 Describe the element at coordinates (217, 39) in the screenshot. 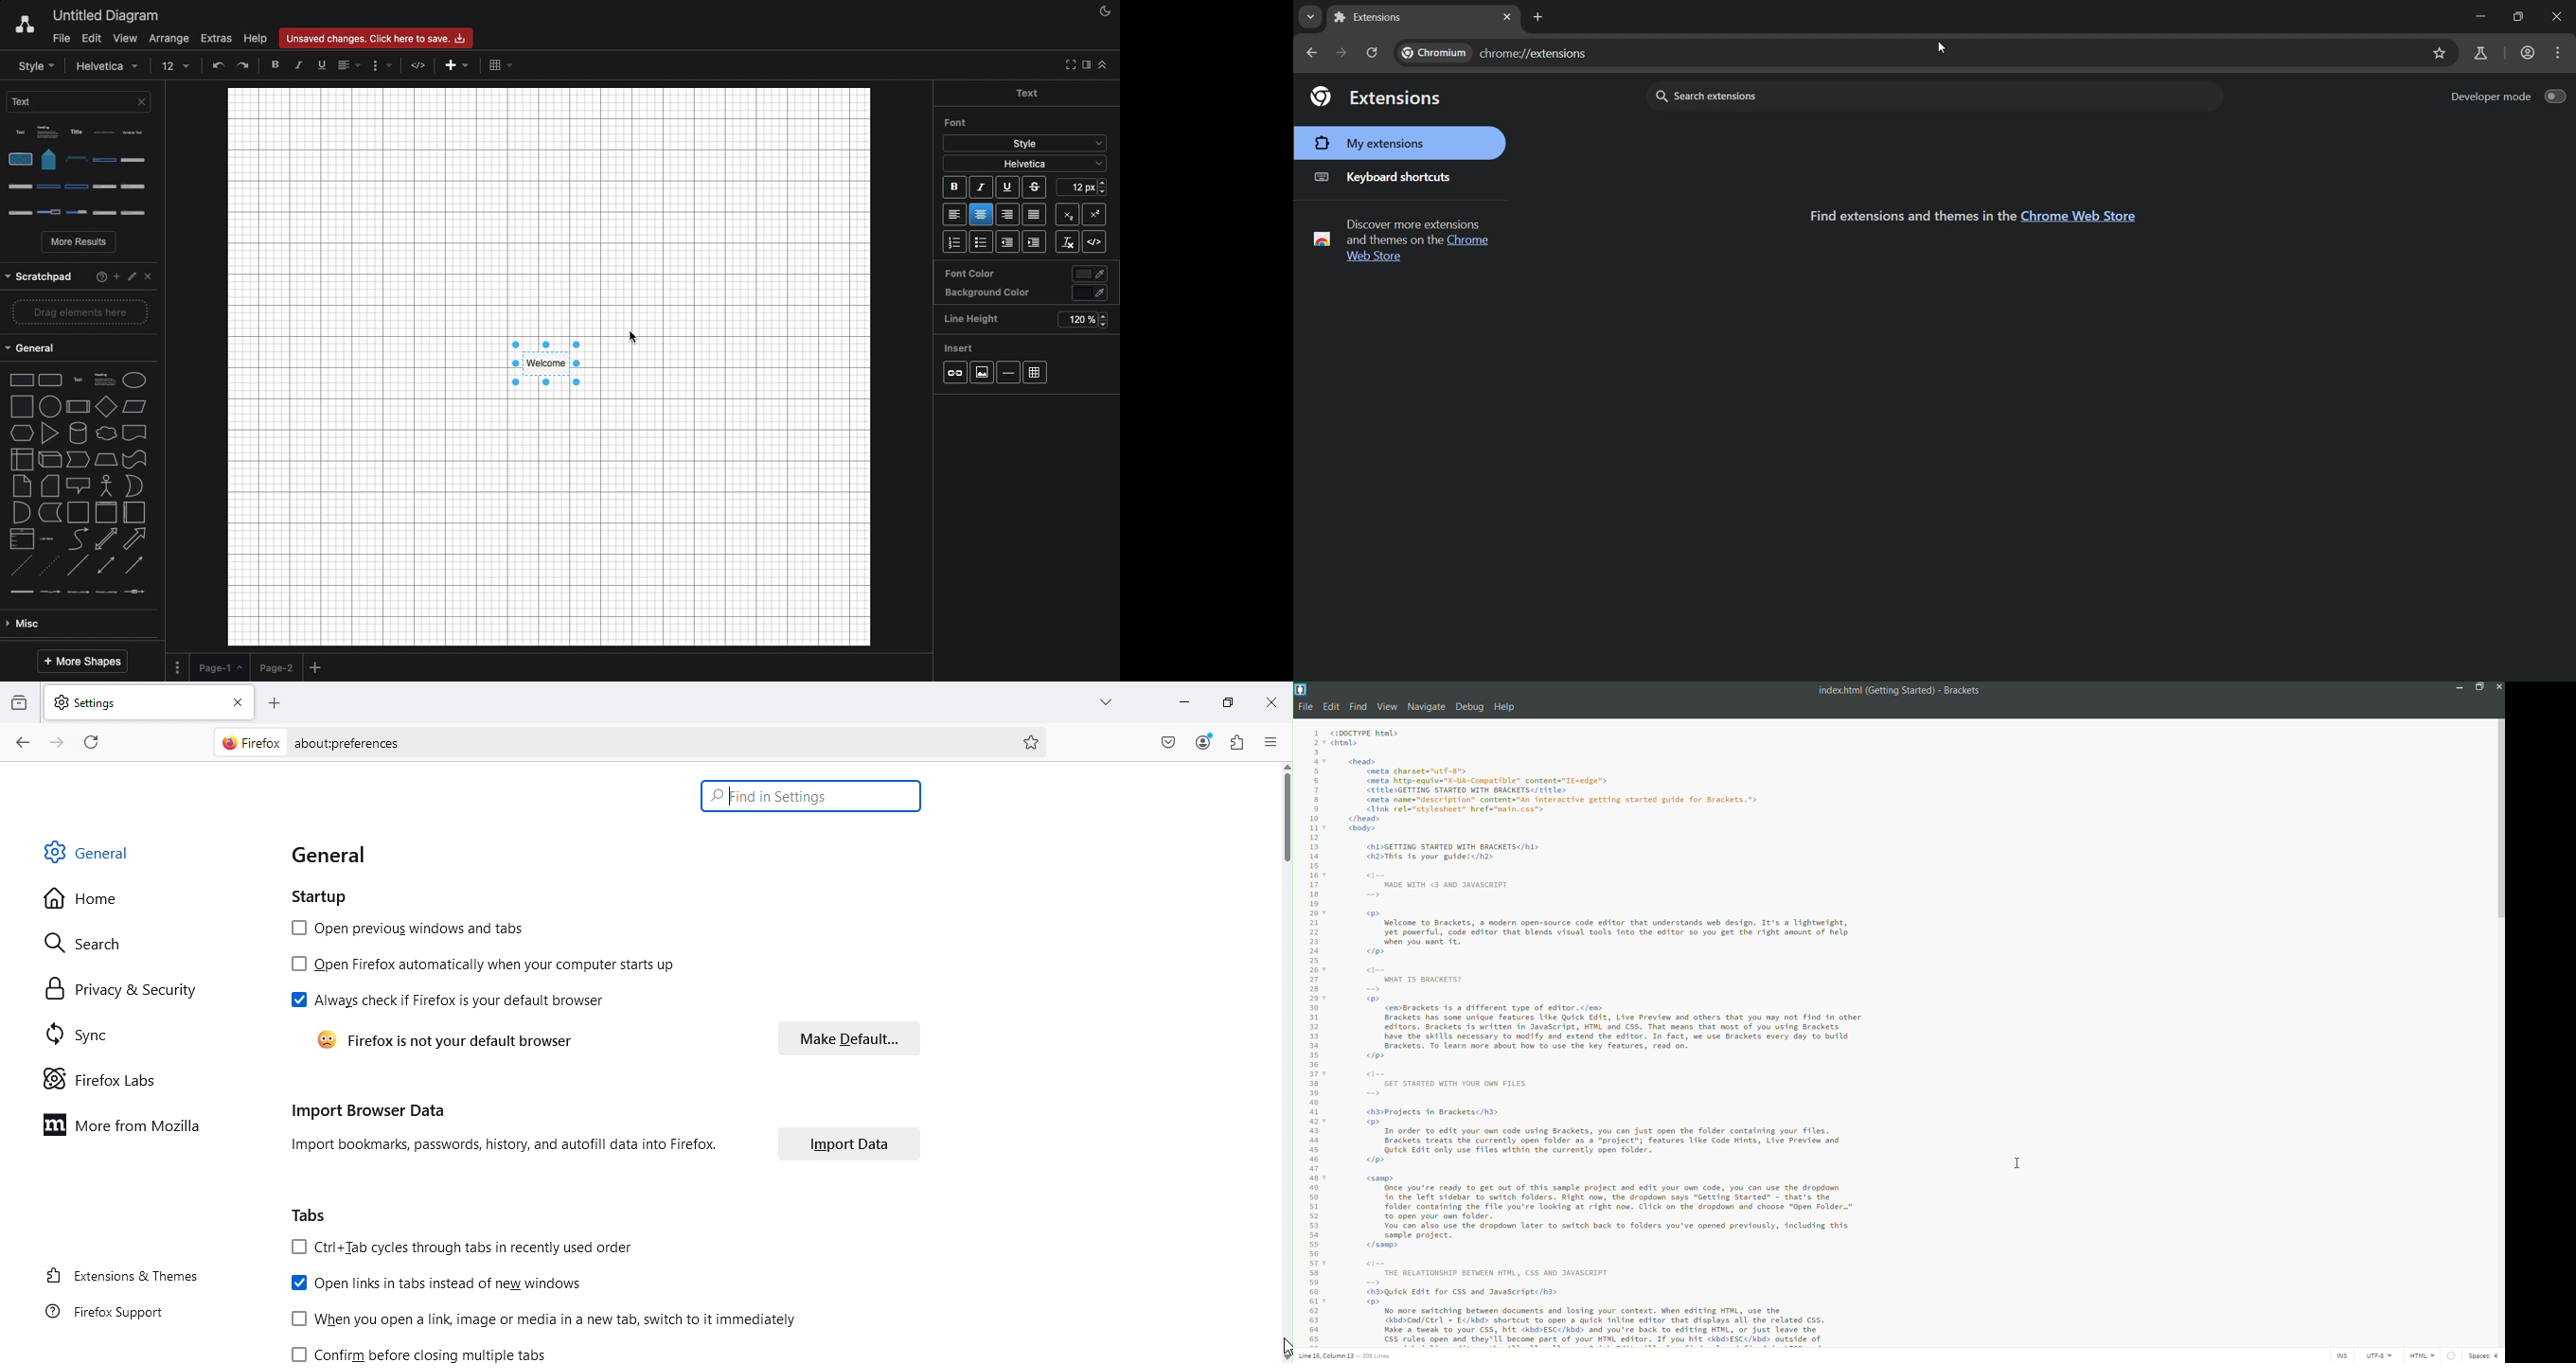

I see `Extras` at that location.